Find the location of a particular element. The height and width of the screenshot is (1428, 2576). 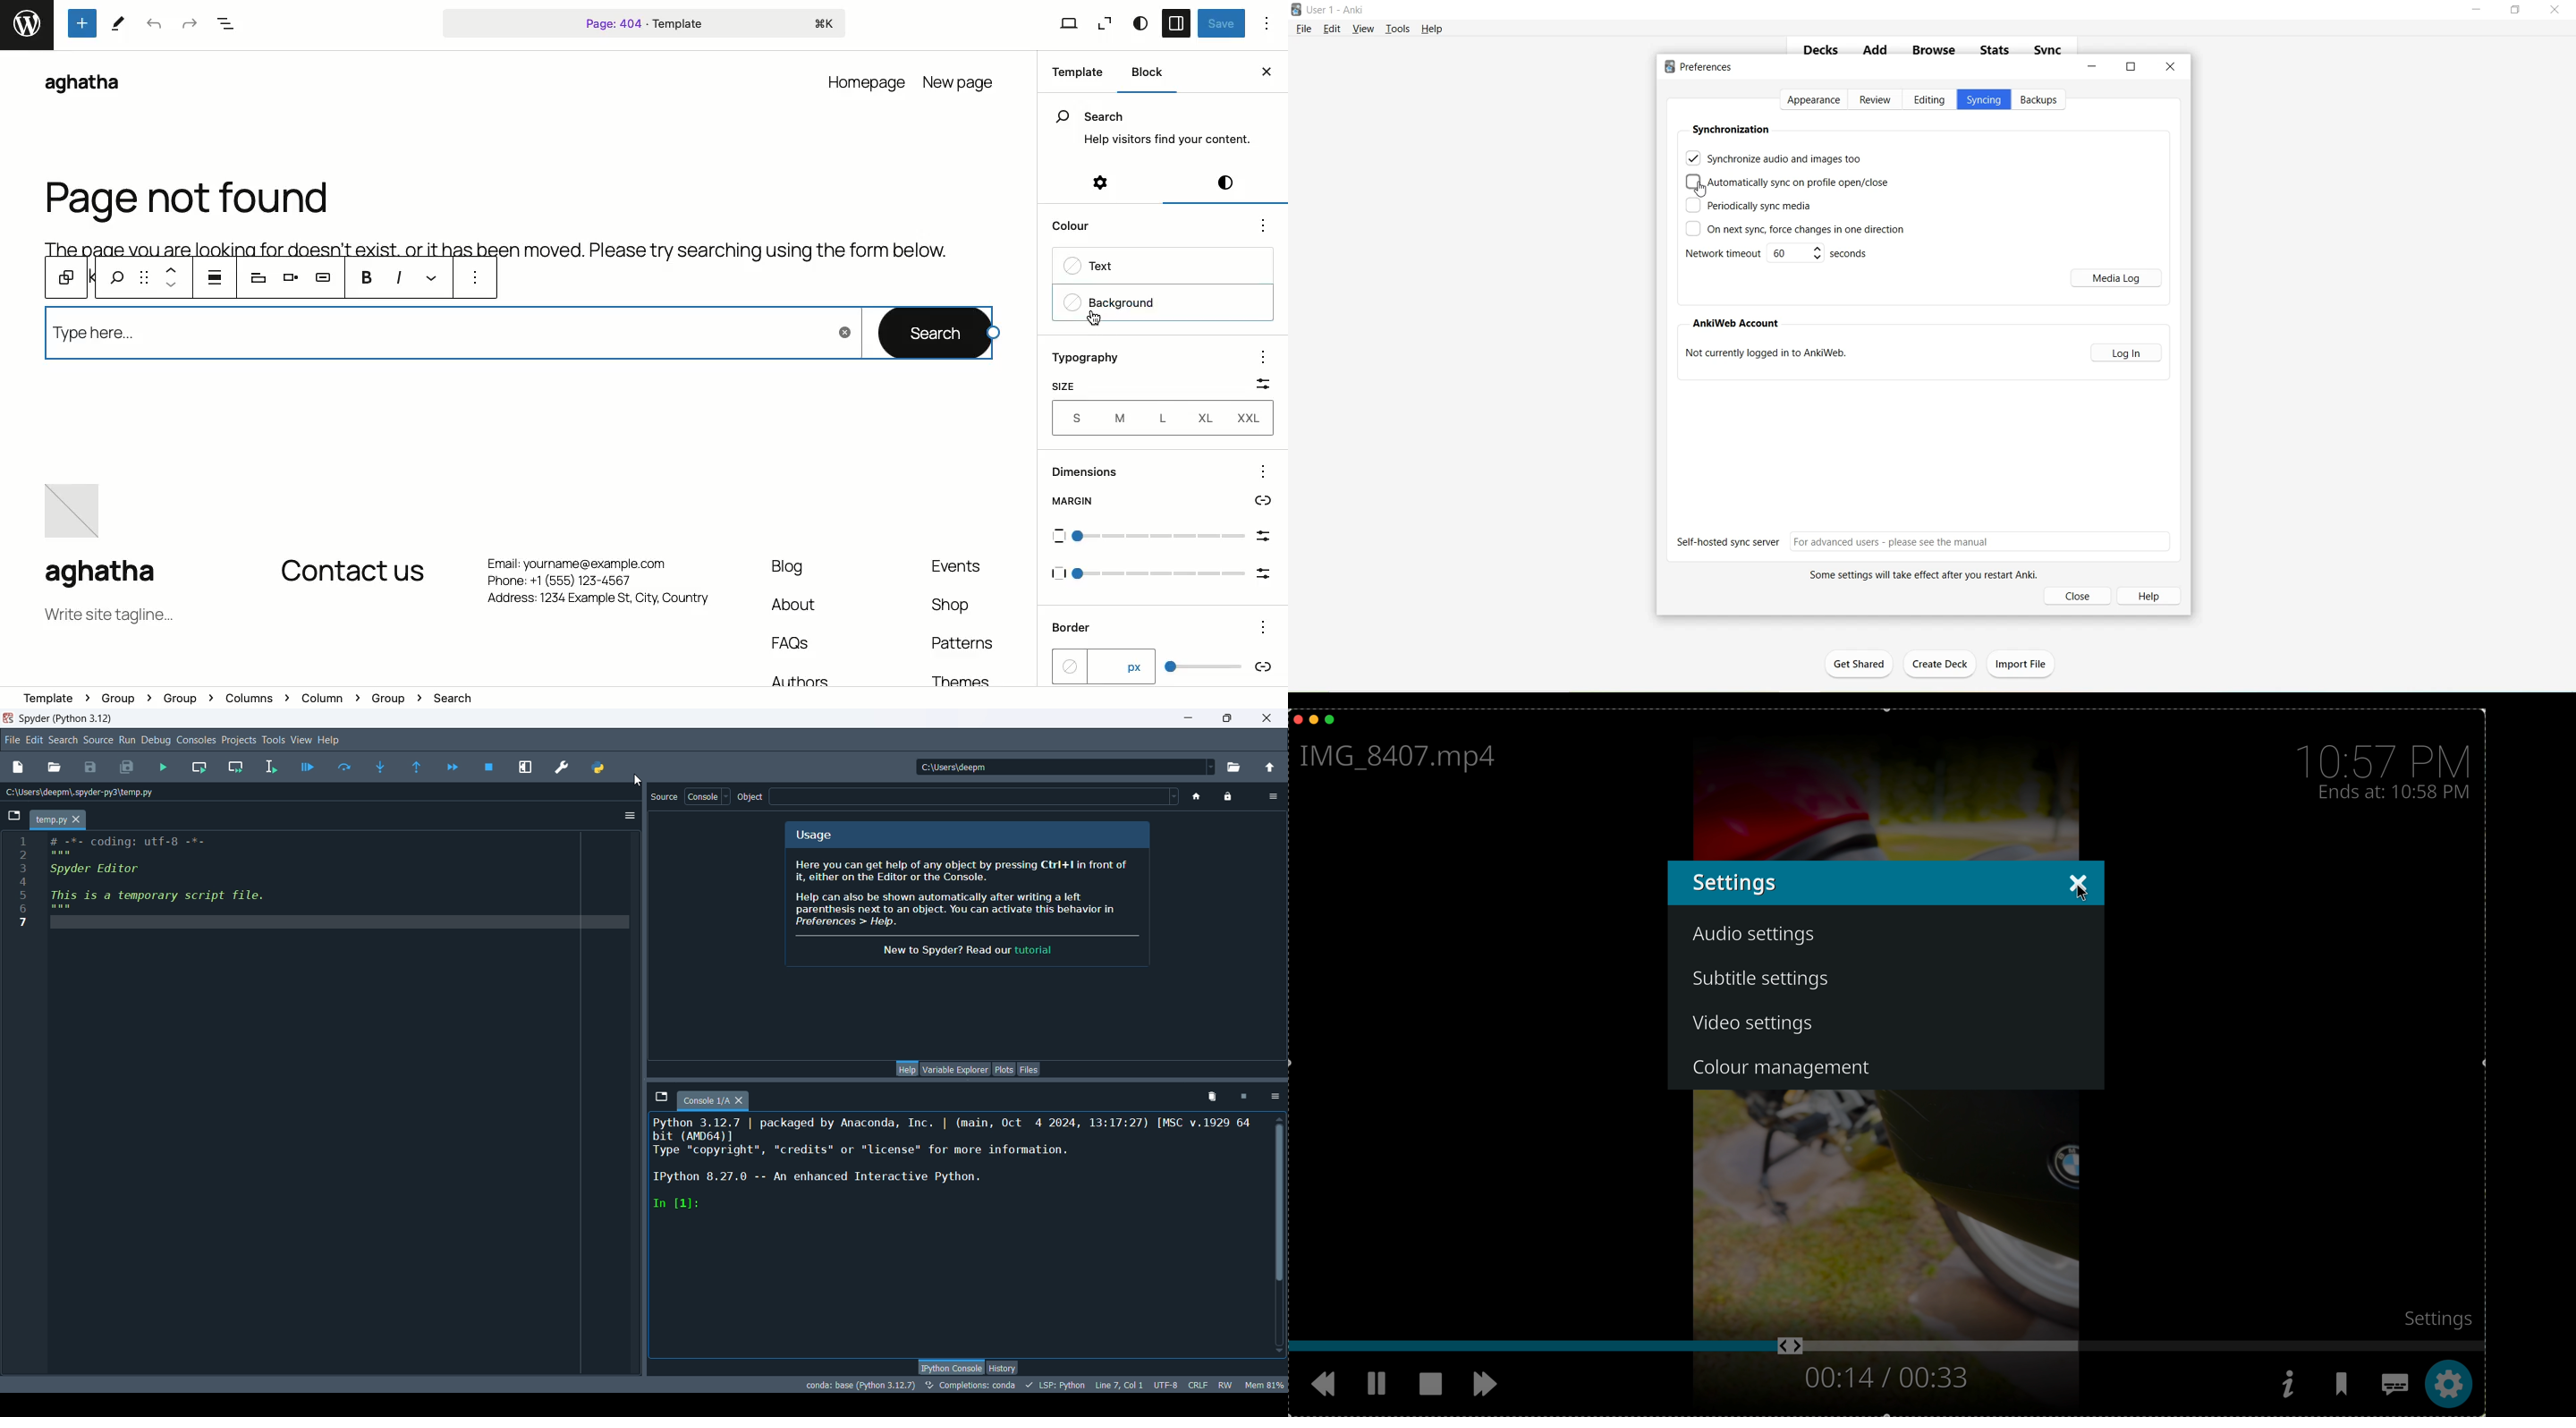

pause is located at coordinates (1378, 1383).